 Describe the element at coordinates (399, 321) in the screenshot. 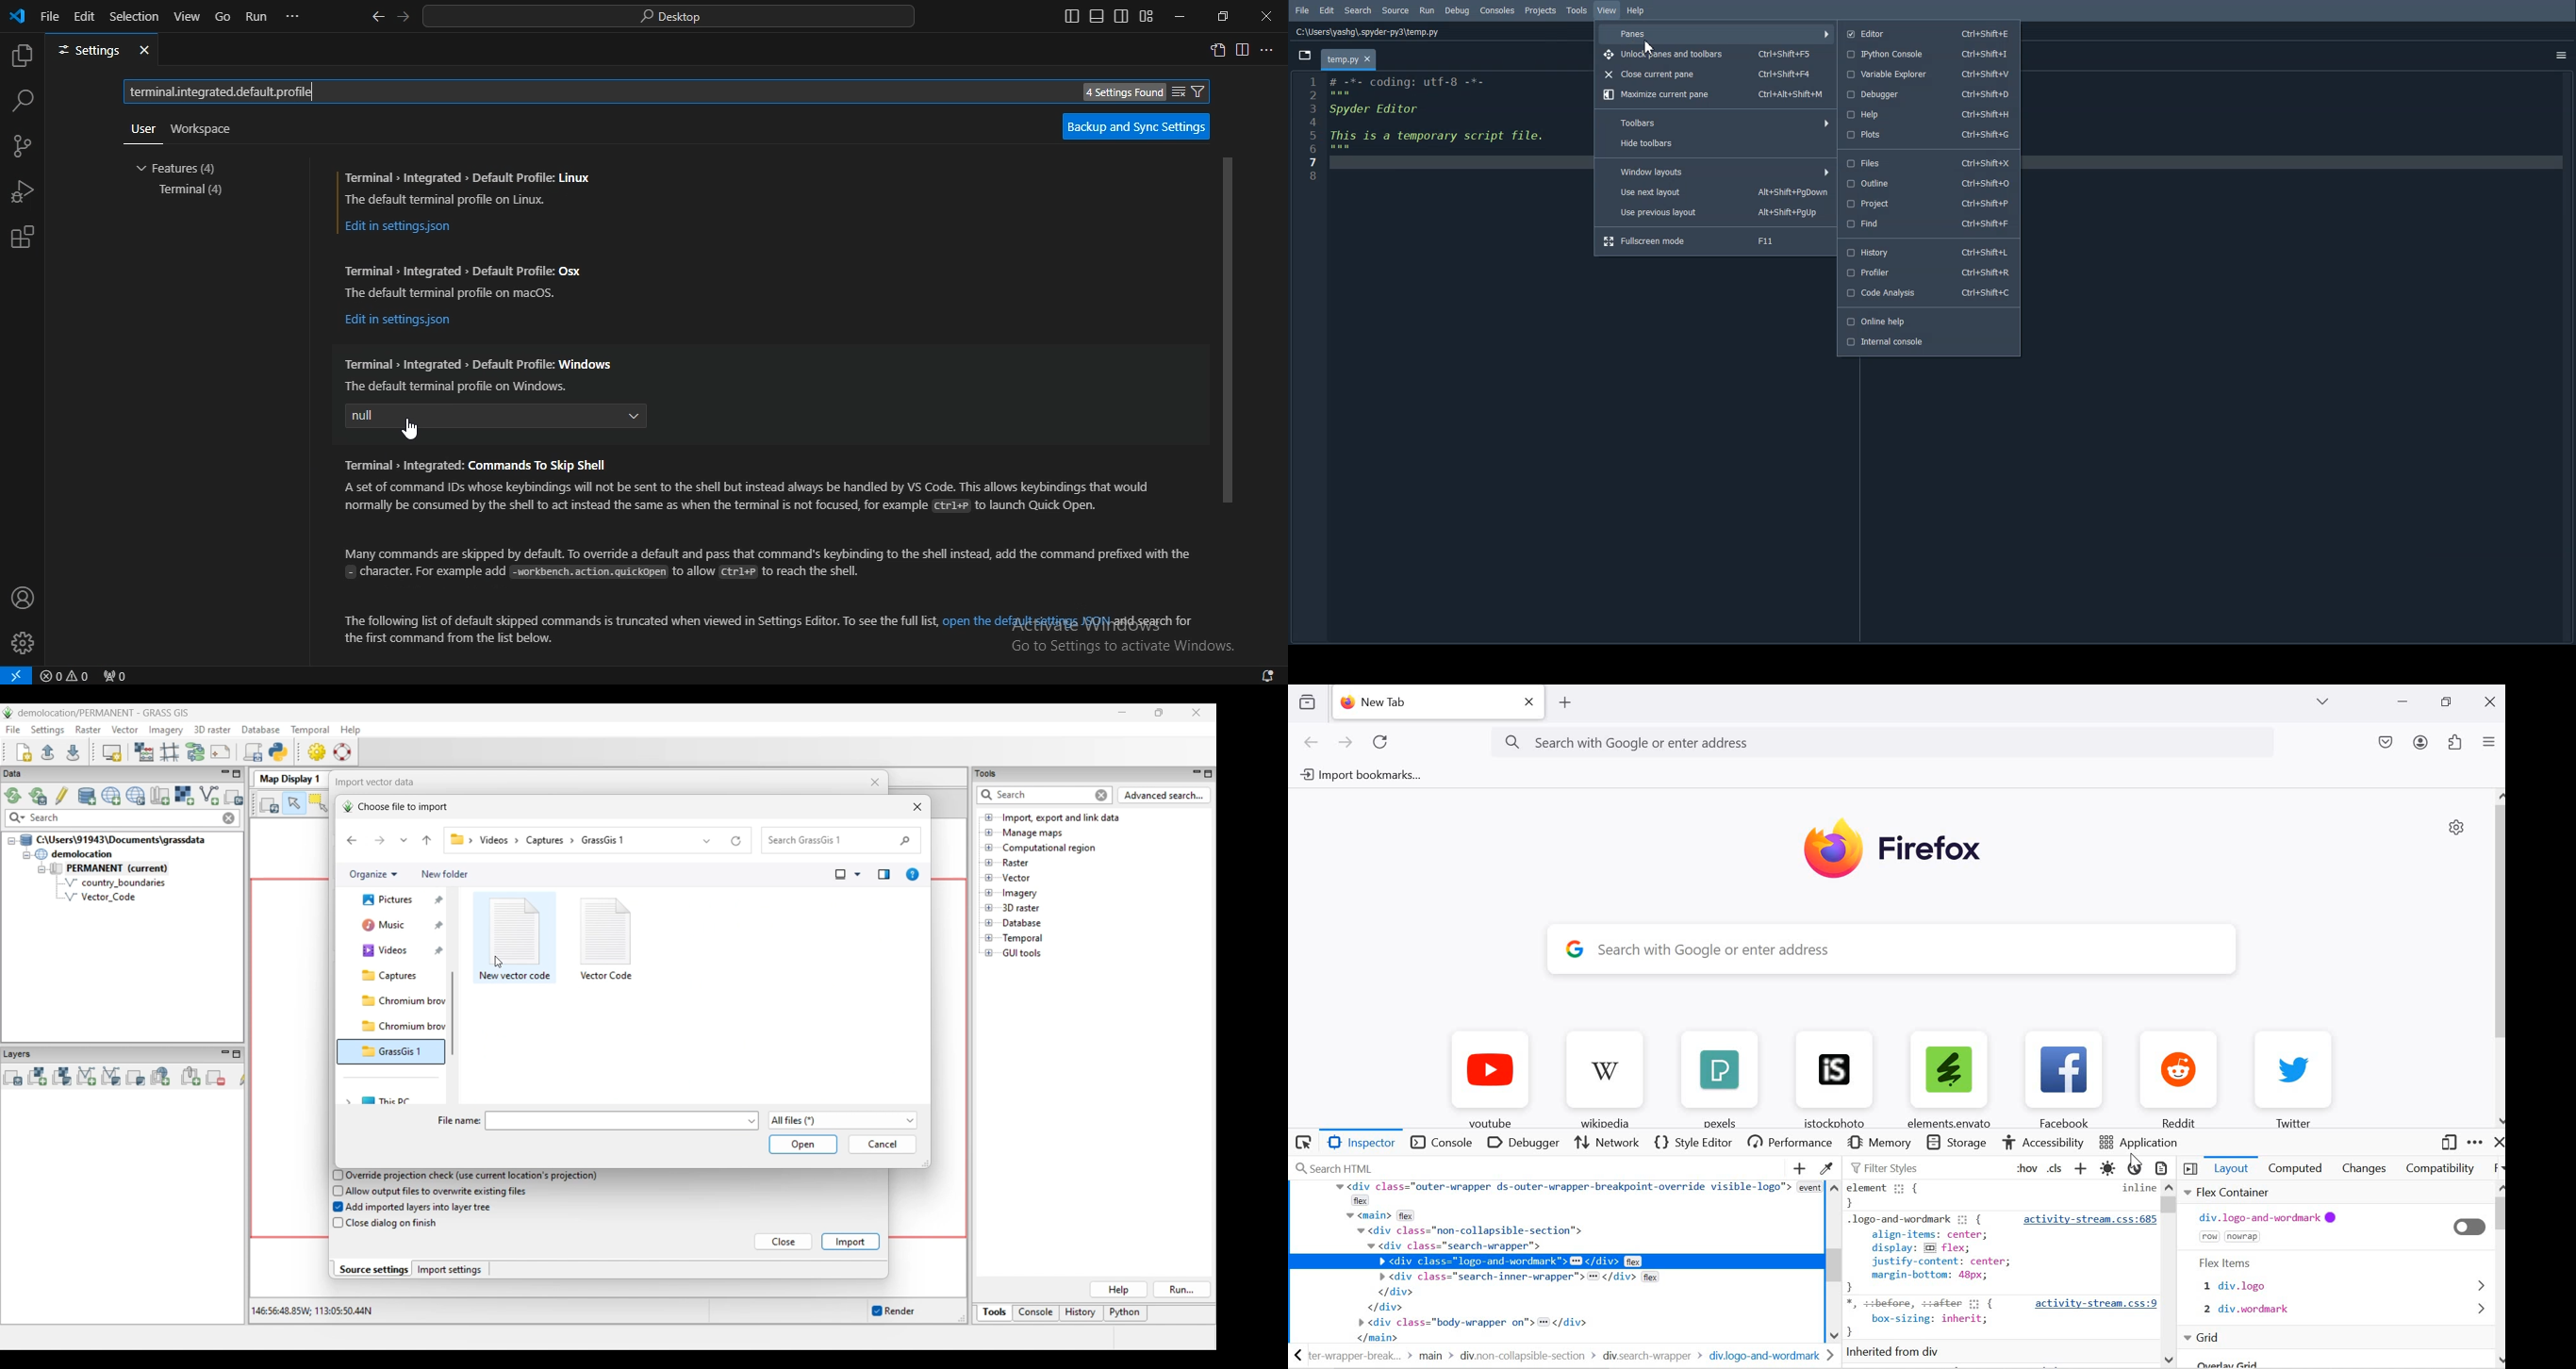

I see `Edit in settingsjson` at that location.